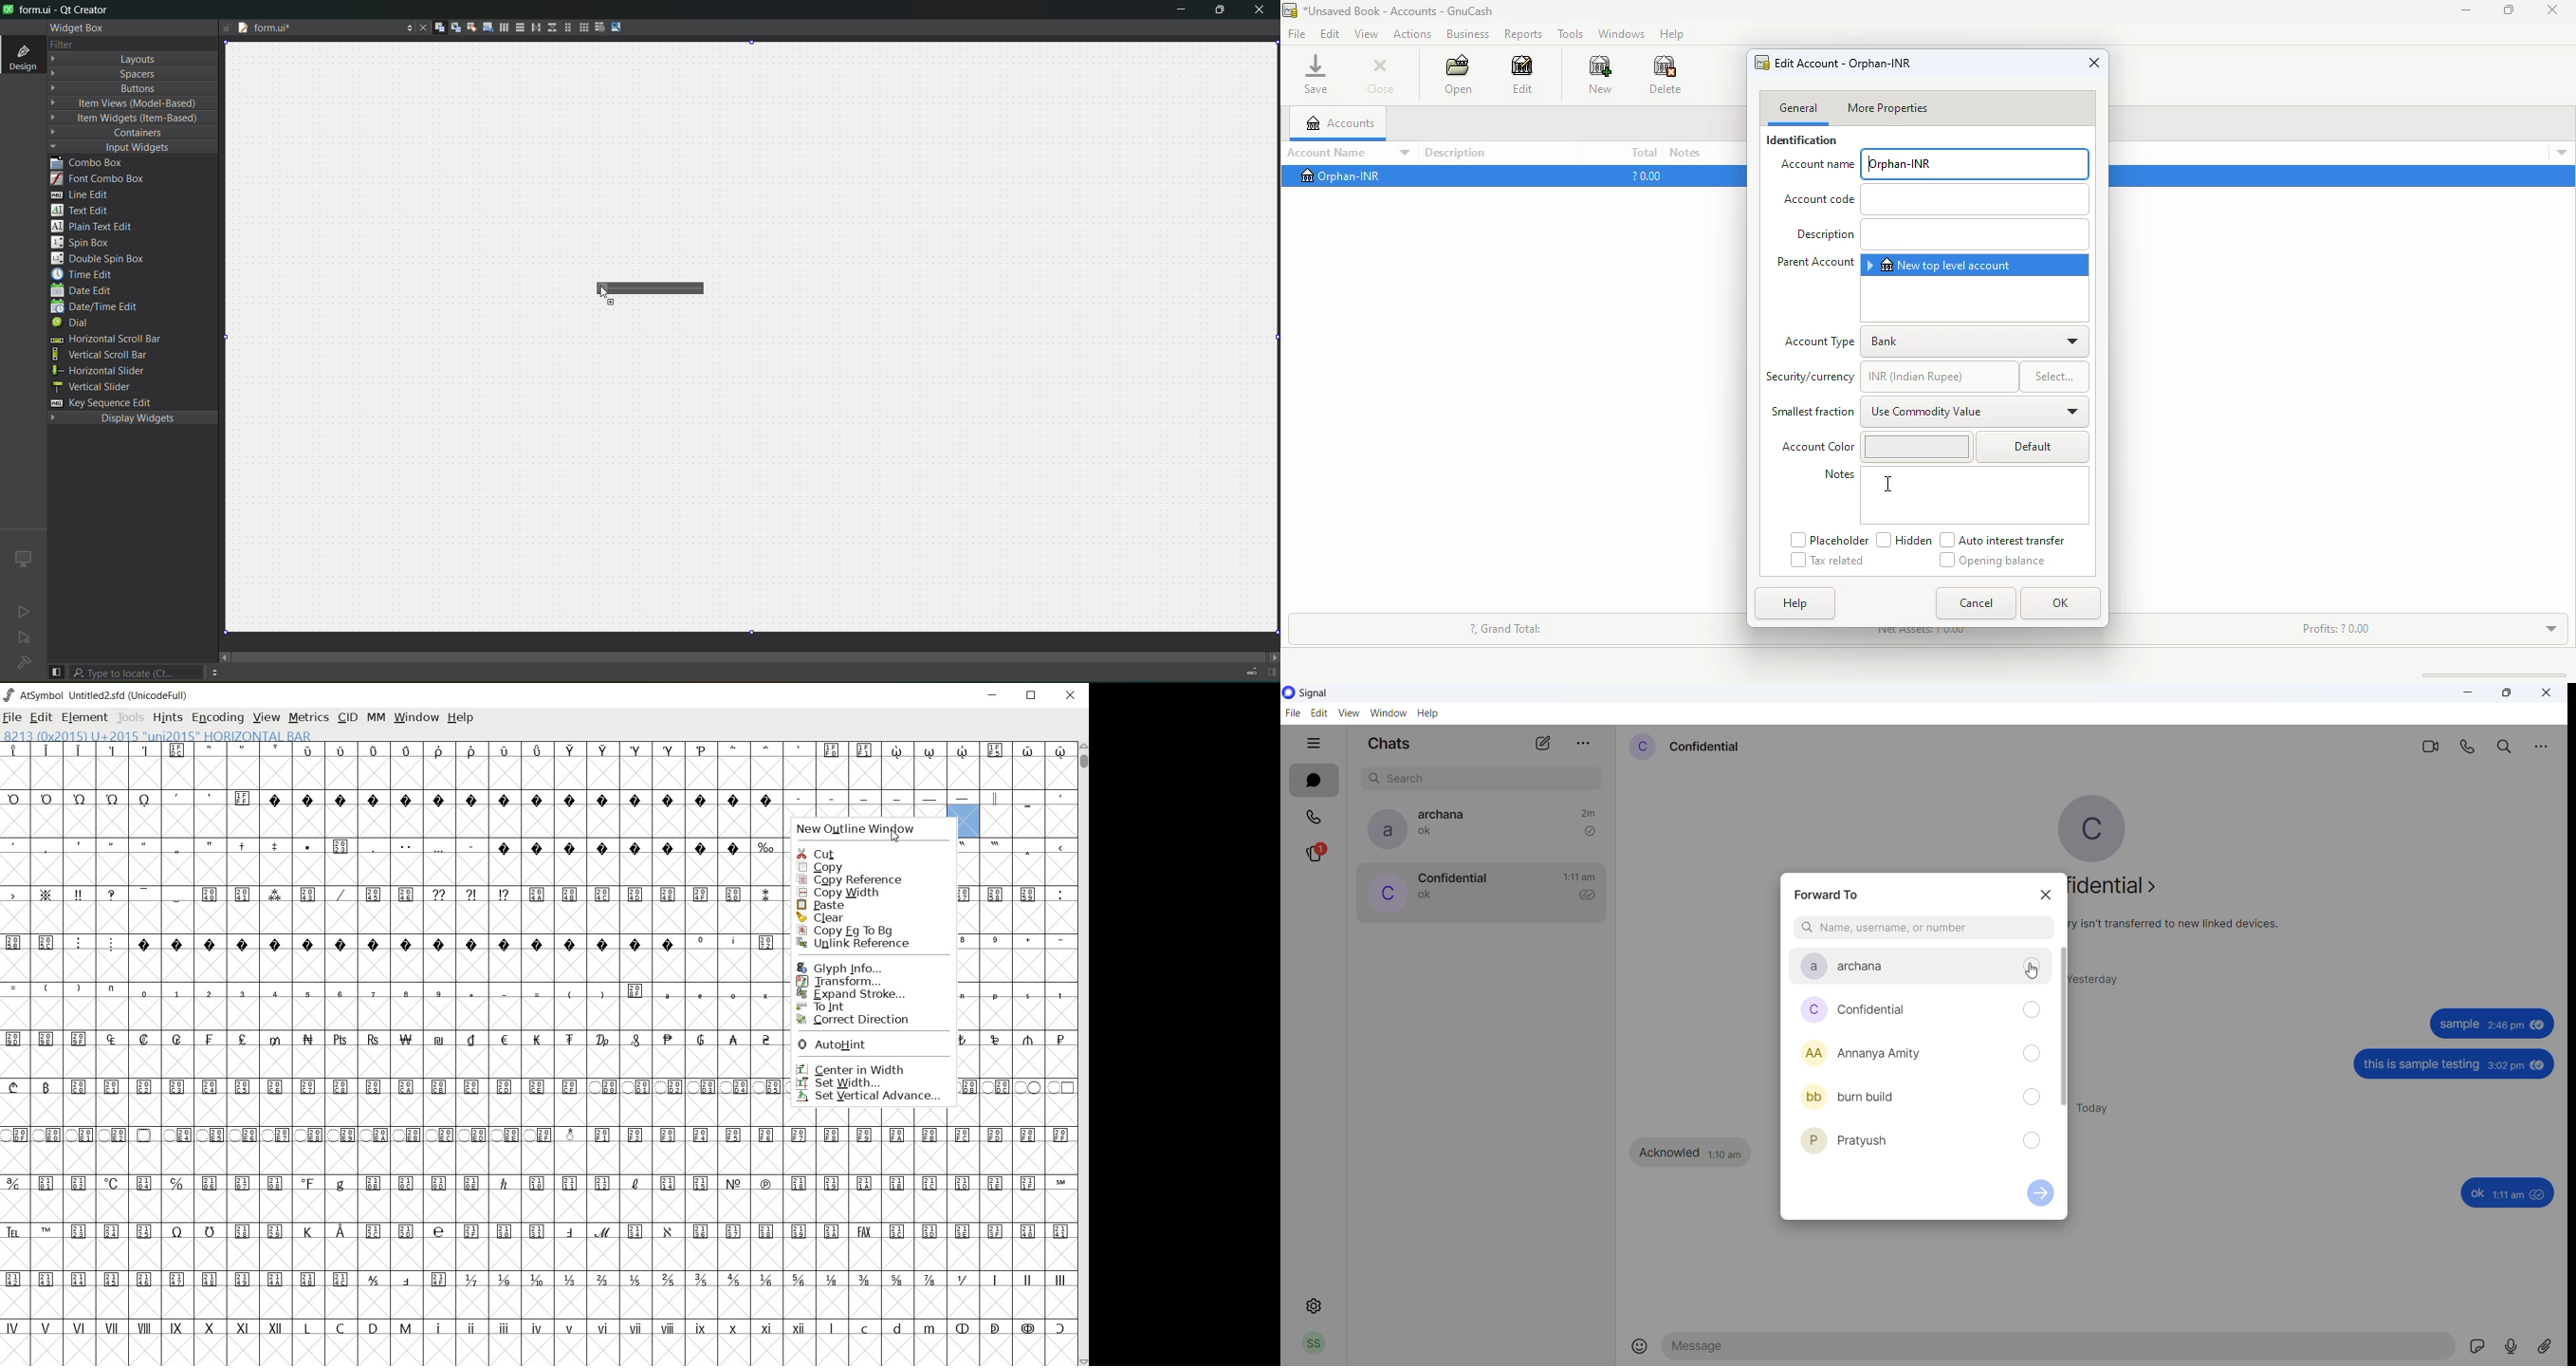 This screenshot has width=2576, height=1372. What do you see at coordinates (2061, 1350) in the screenshot?
I see `message text area` at bounding box center [2061, 1350].